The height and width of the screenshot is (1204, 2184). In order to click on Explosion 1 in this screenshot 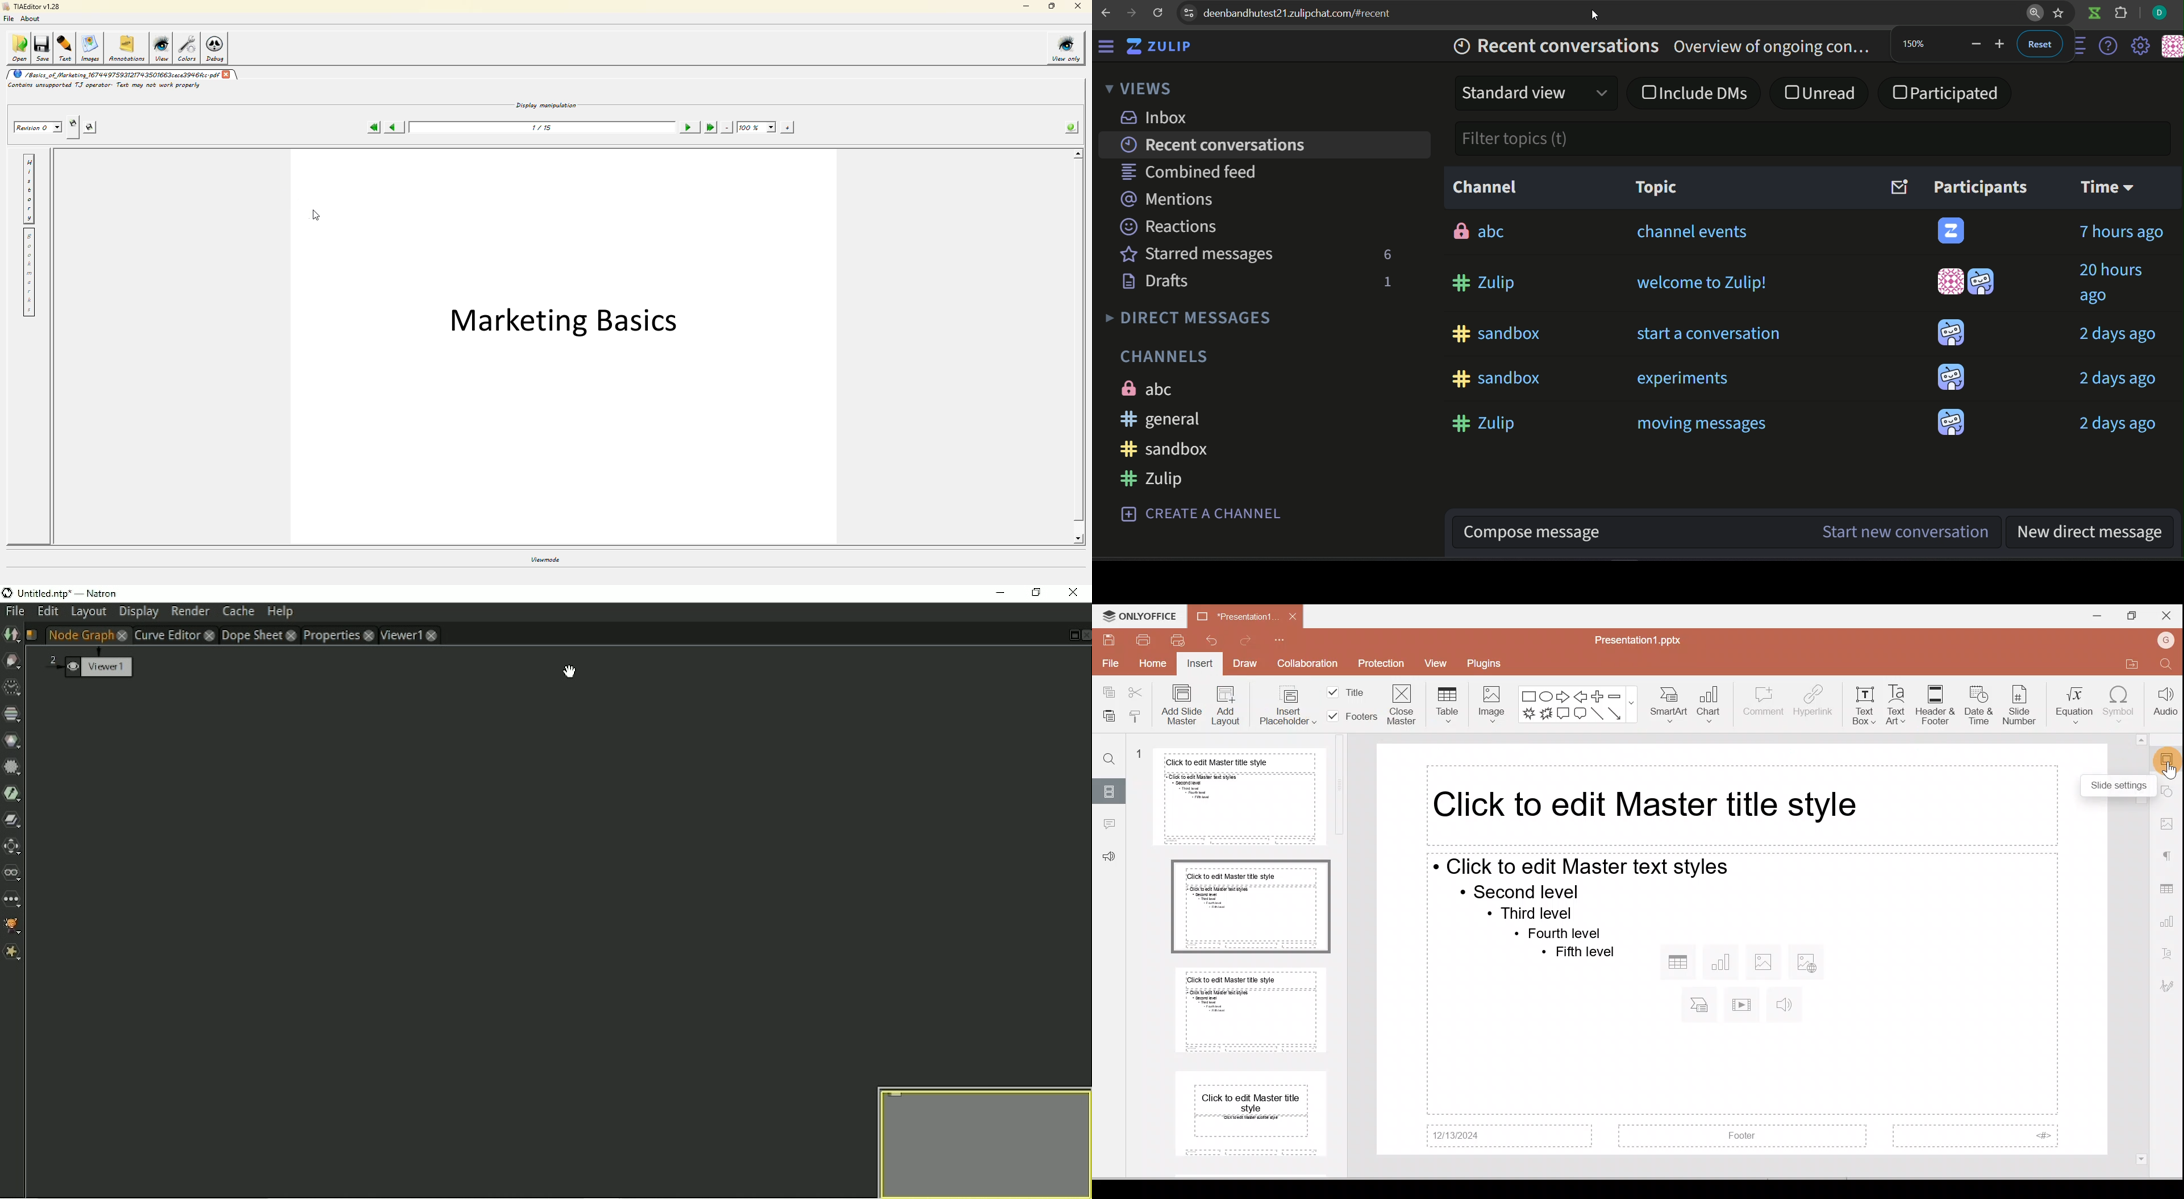, I will do `click(1527, 715)`.